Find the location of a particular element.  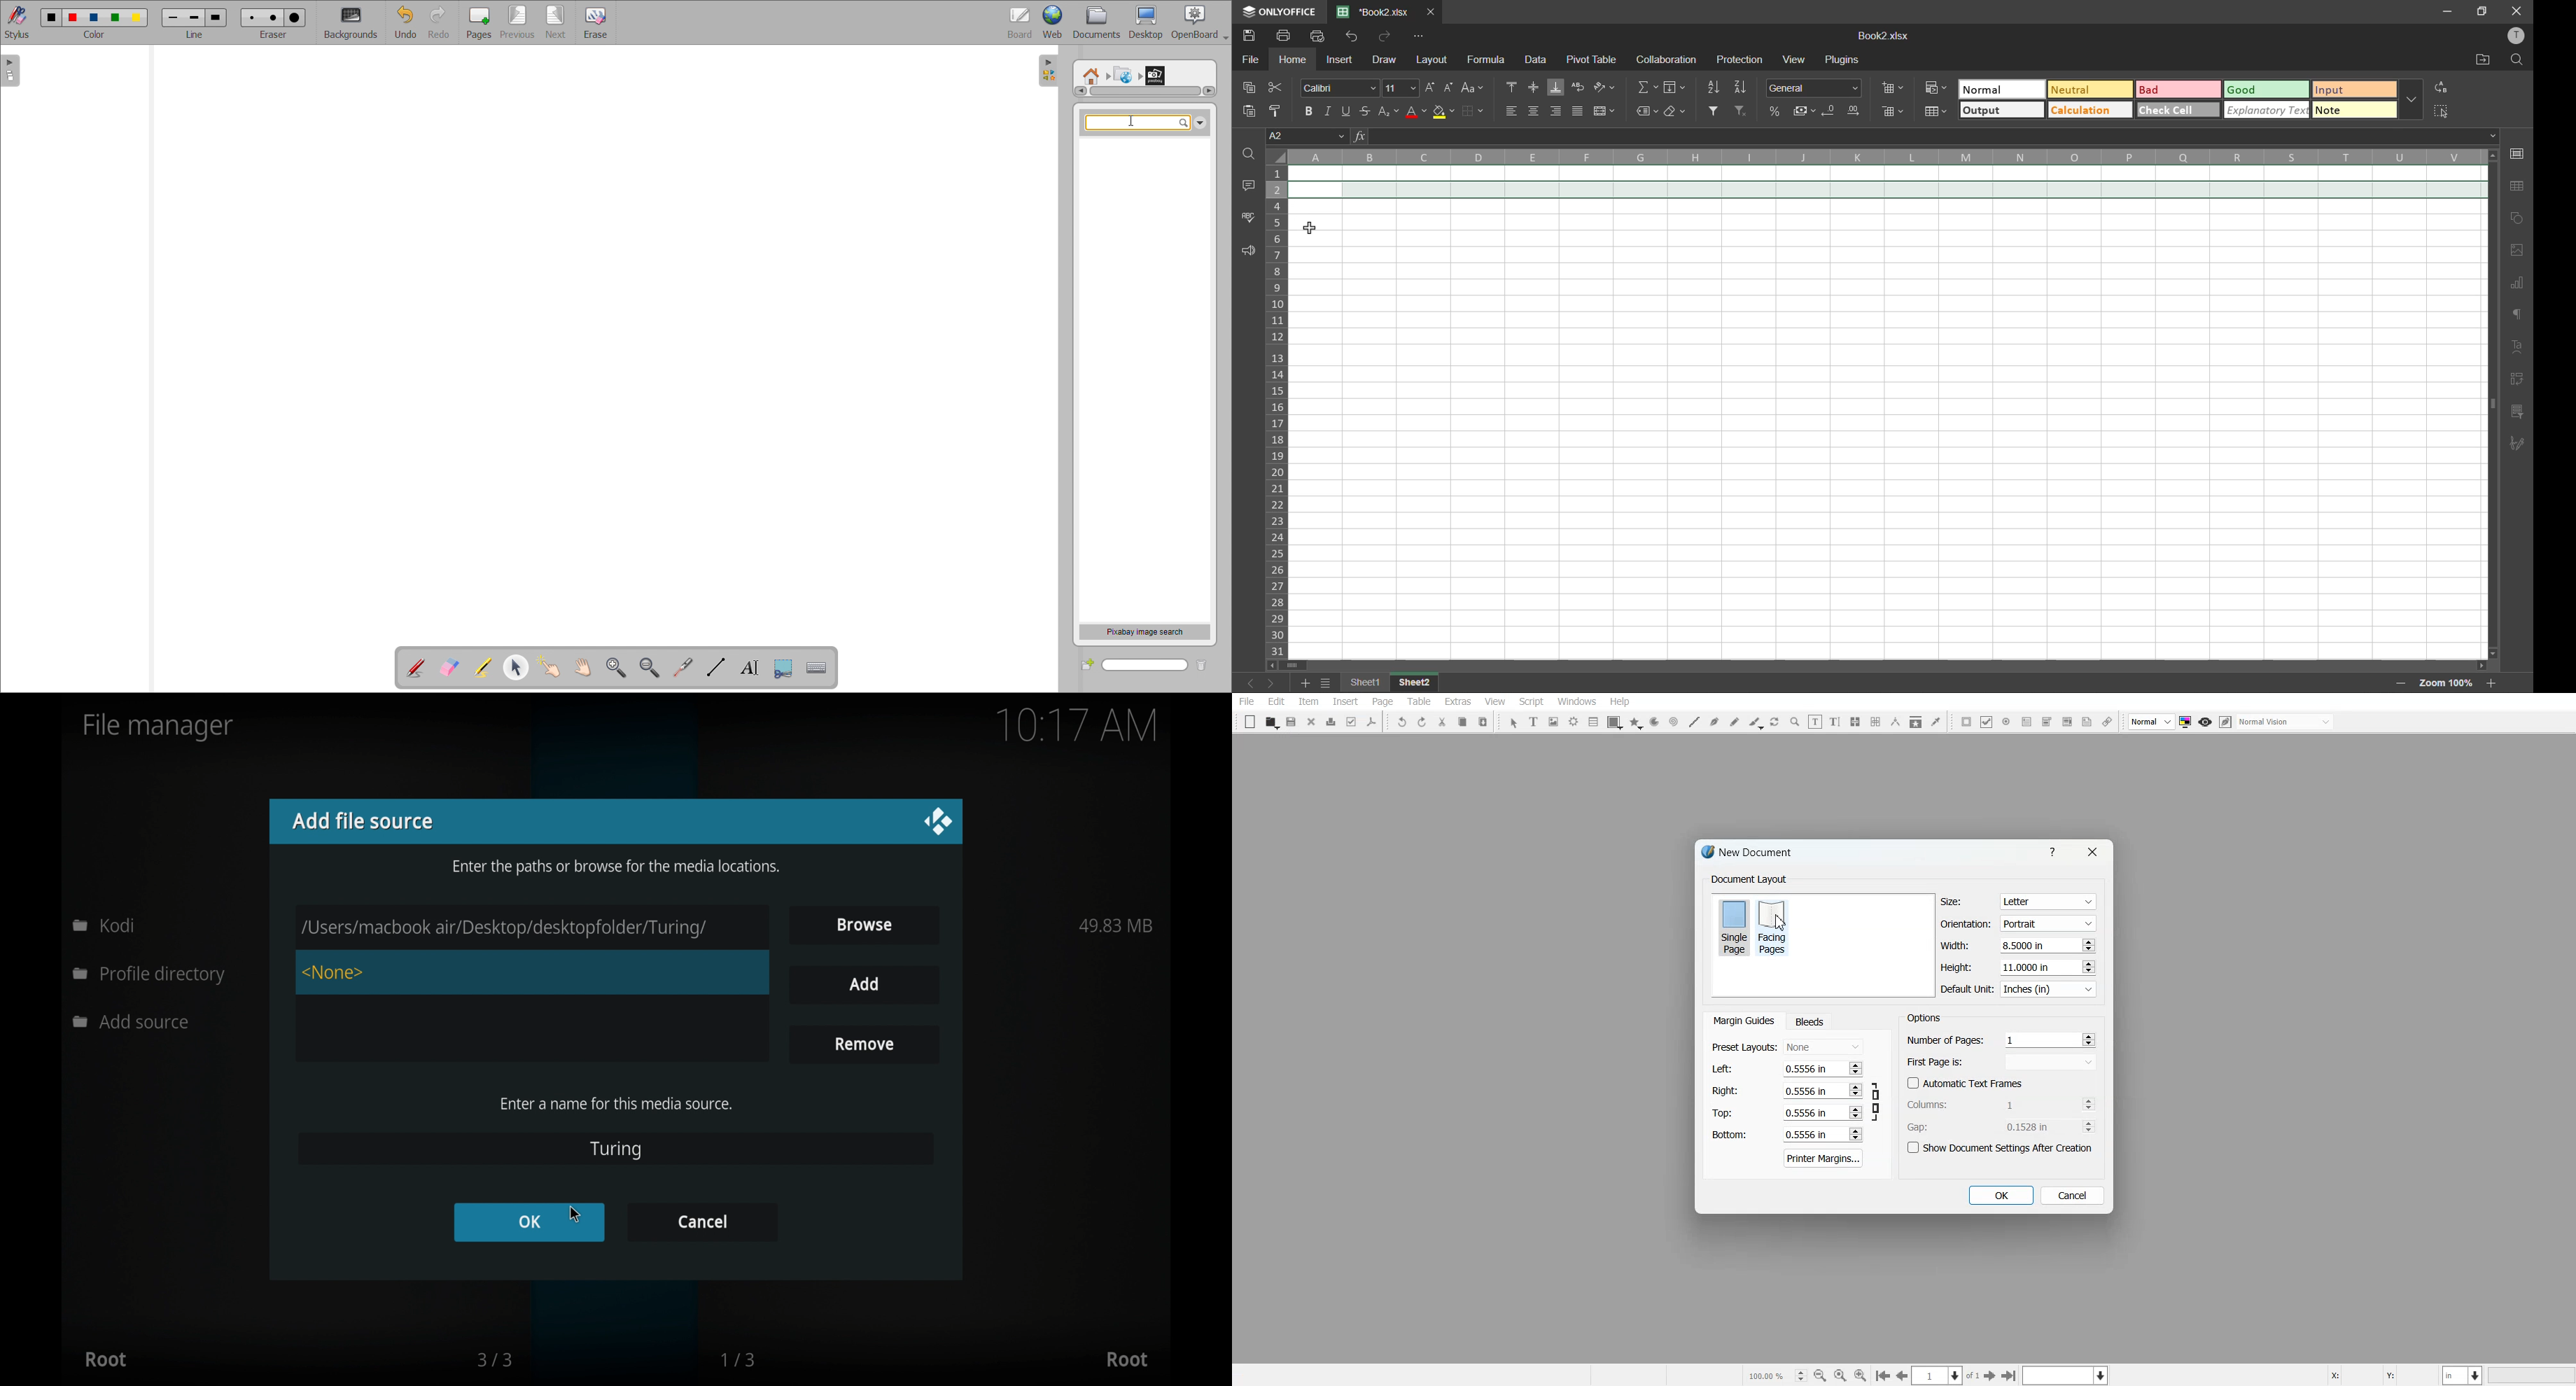

zoom 100% is located at coordinates (2443, 683).